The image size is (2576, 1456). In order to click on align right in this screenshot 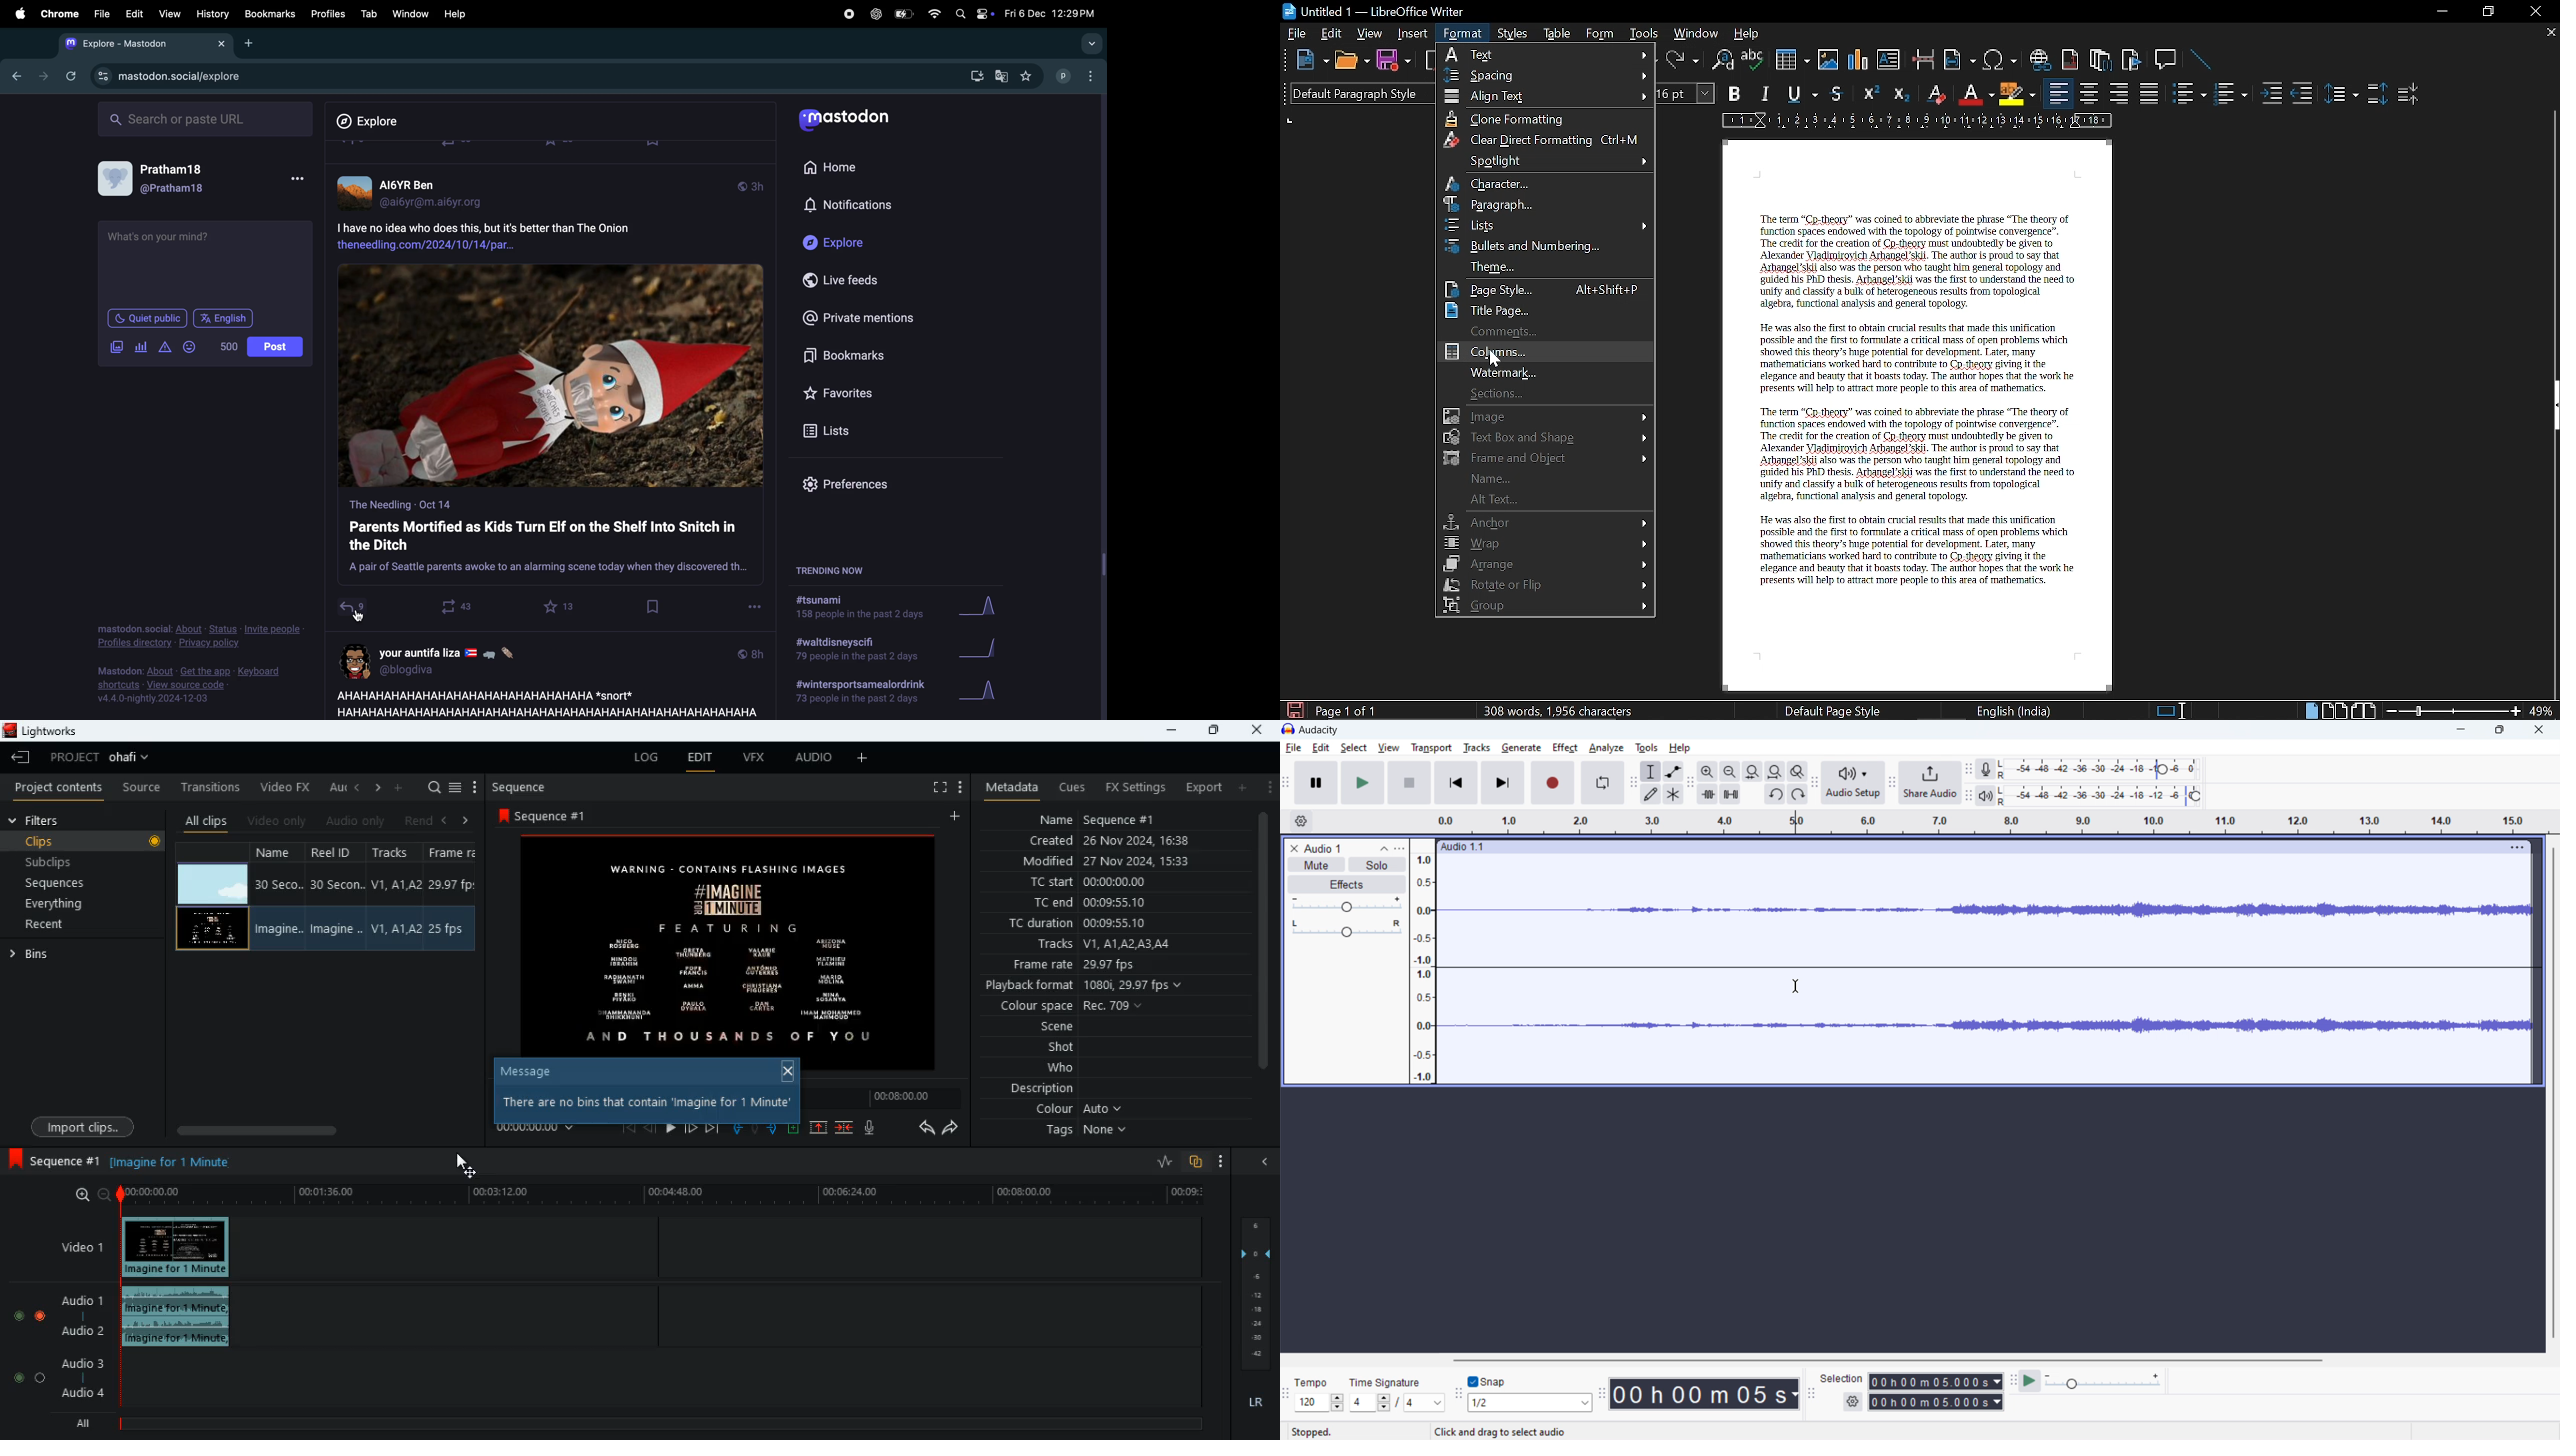, I will do `click(2119, 92)`.